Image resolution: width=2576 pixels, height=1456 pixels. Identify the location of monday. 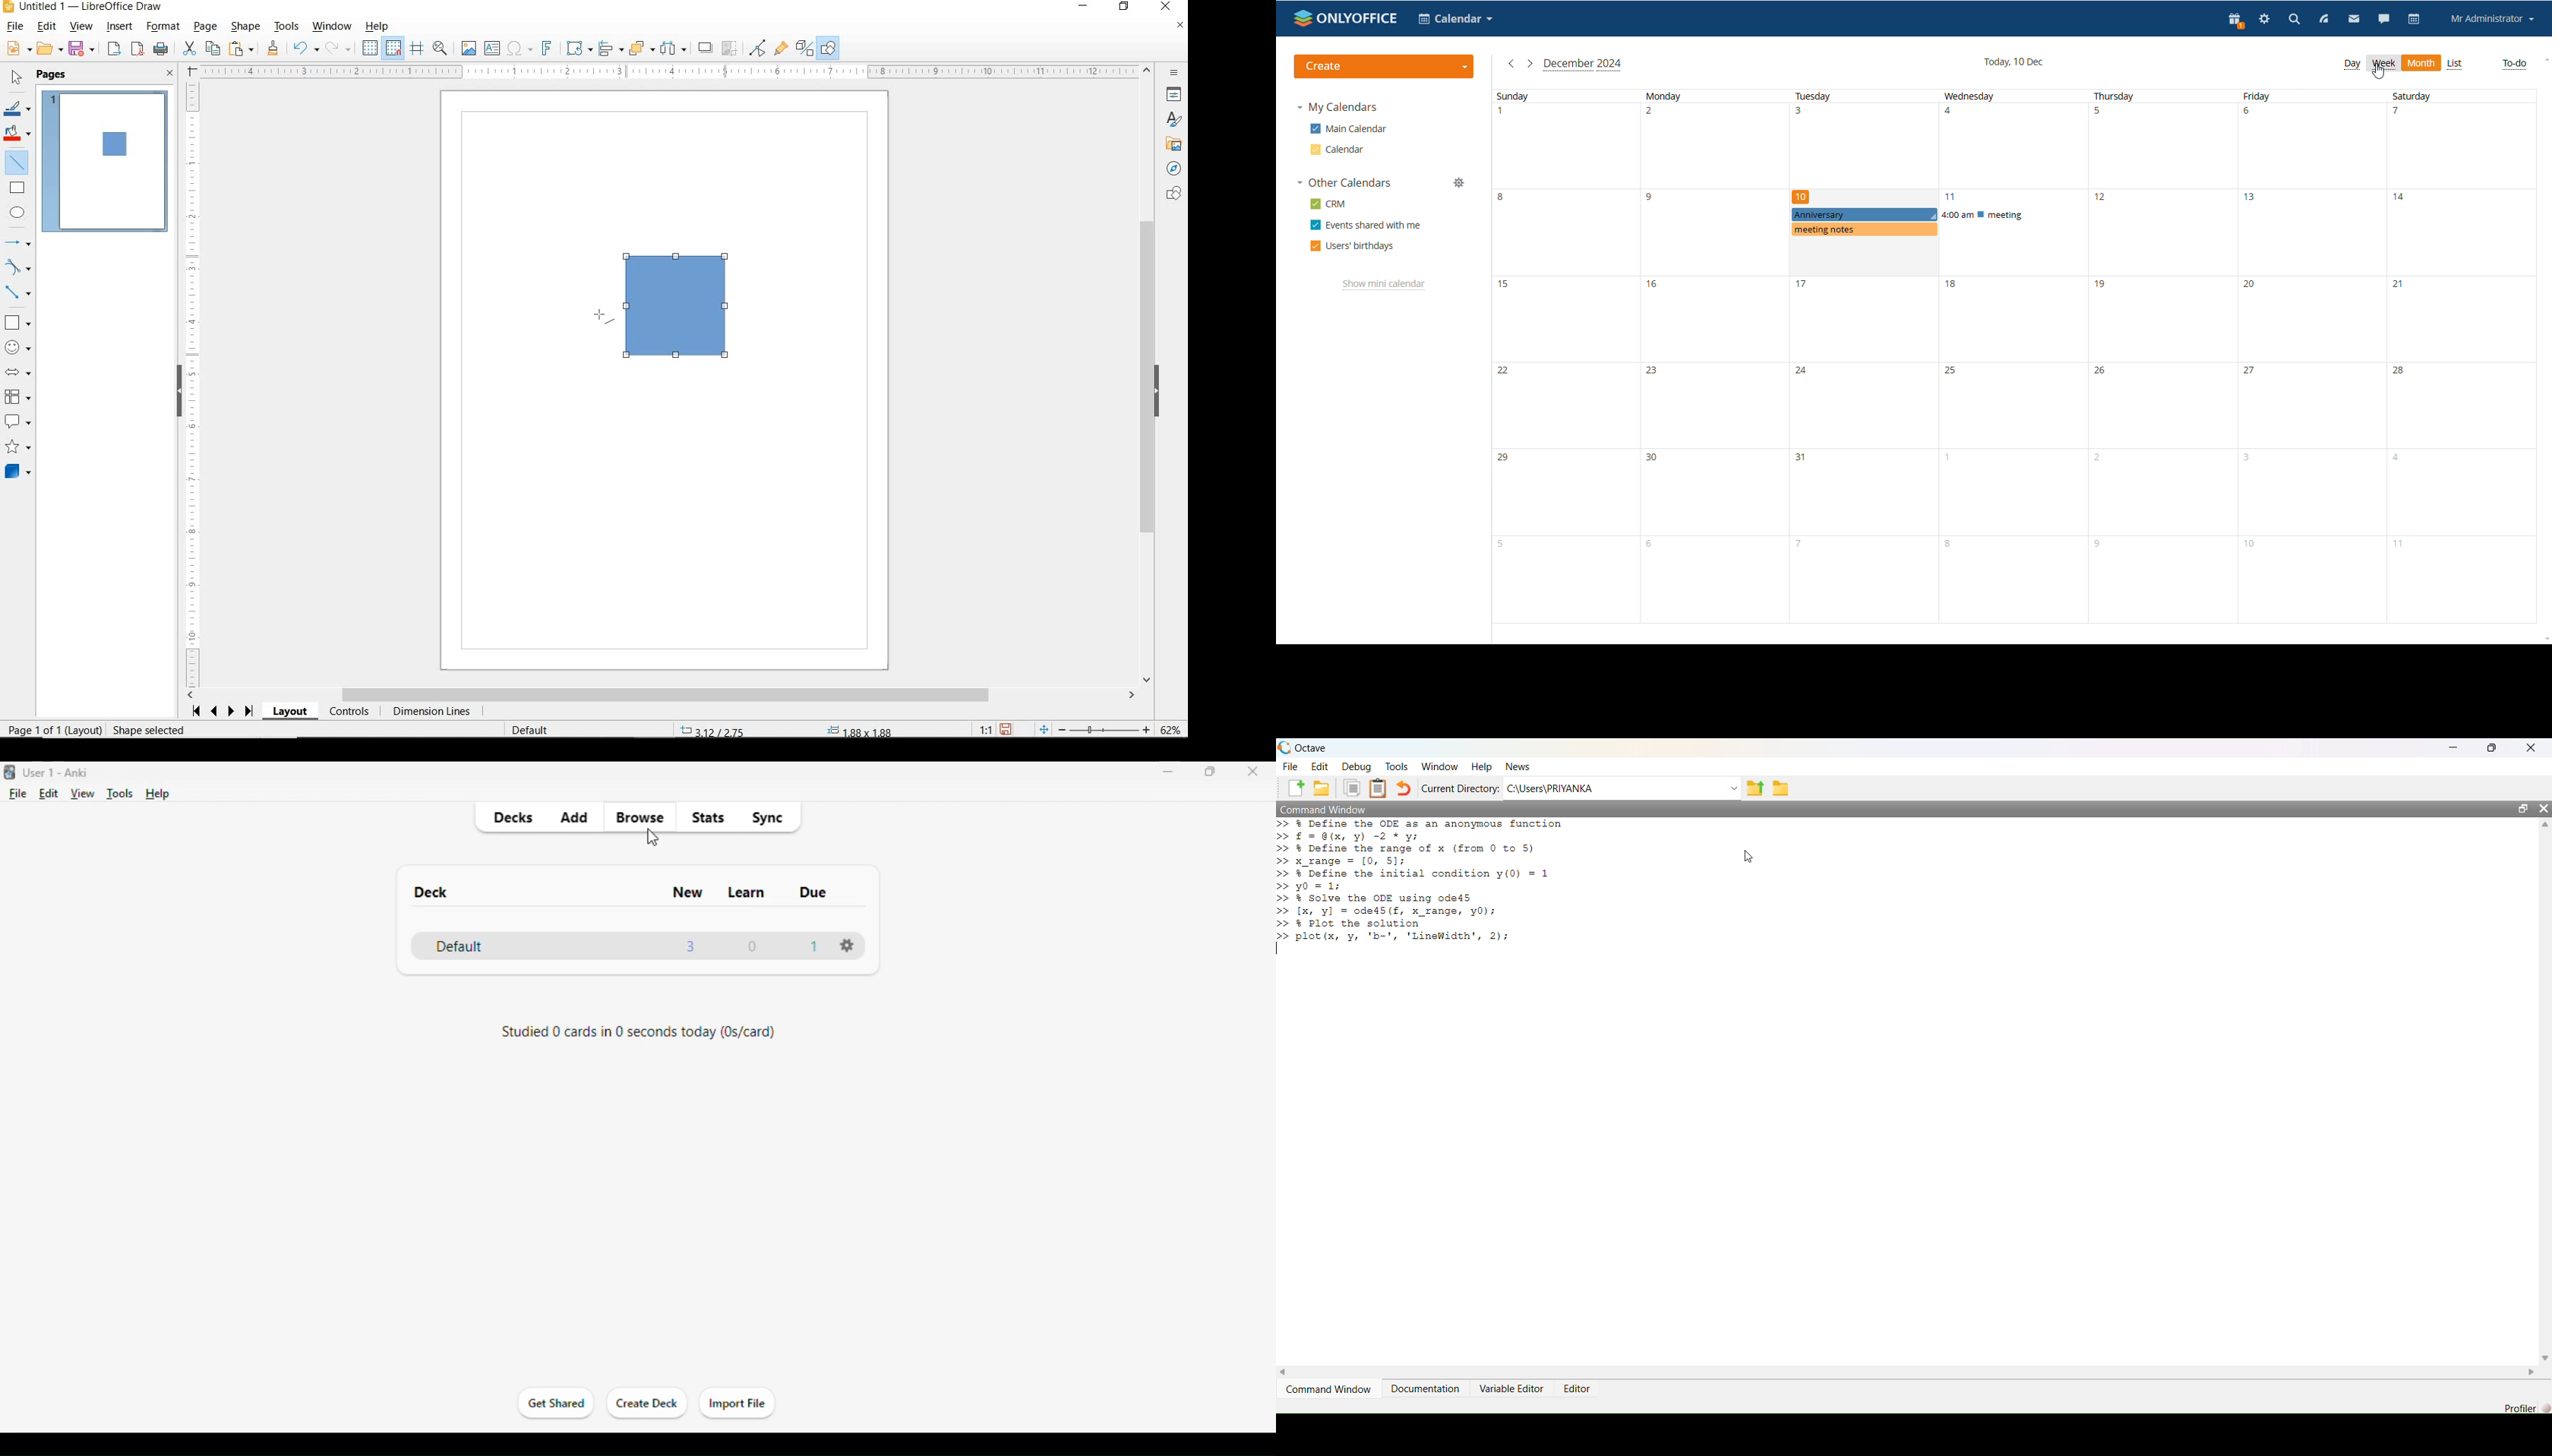
(1715, 357).